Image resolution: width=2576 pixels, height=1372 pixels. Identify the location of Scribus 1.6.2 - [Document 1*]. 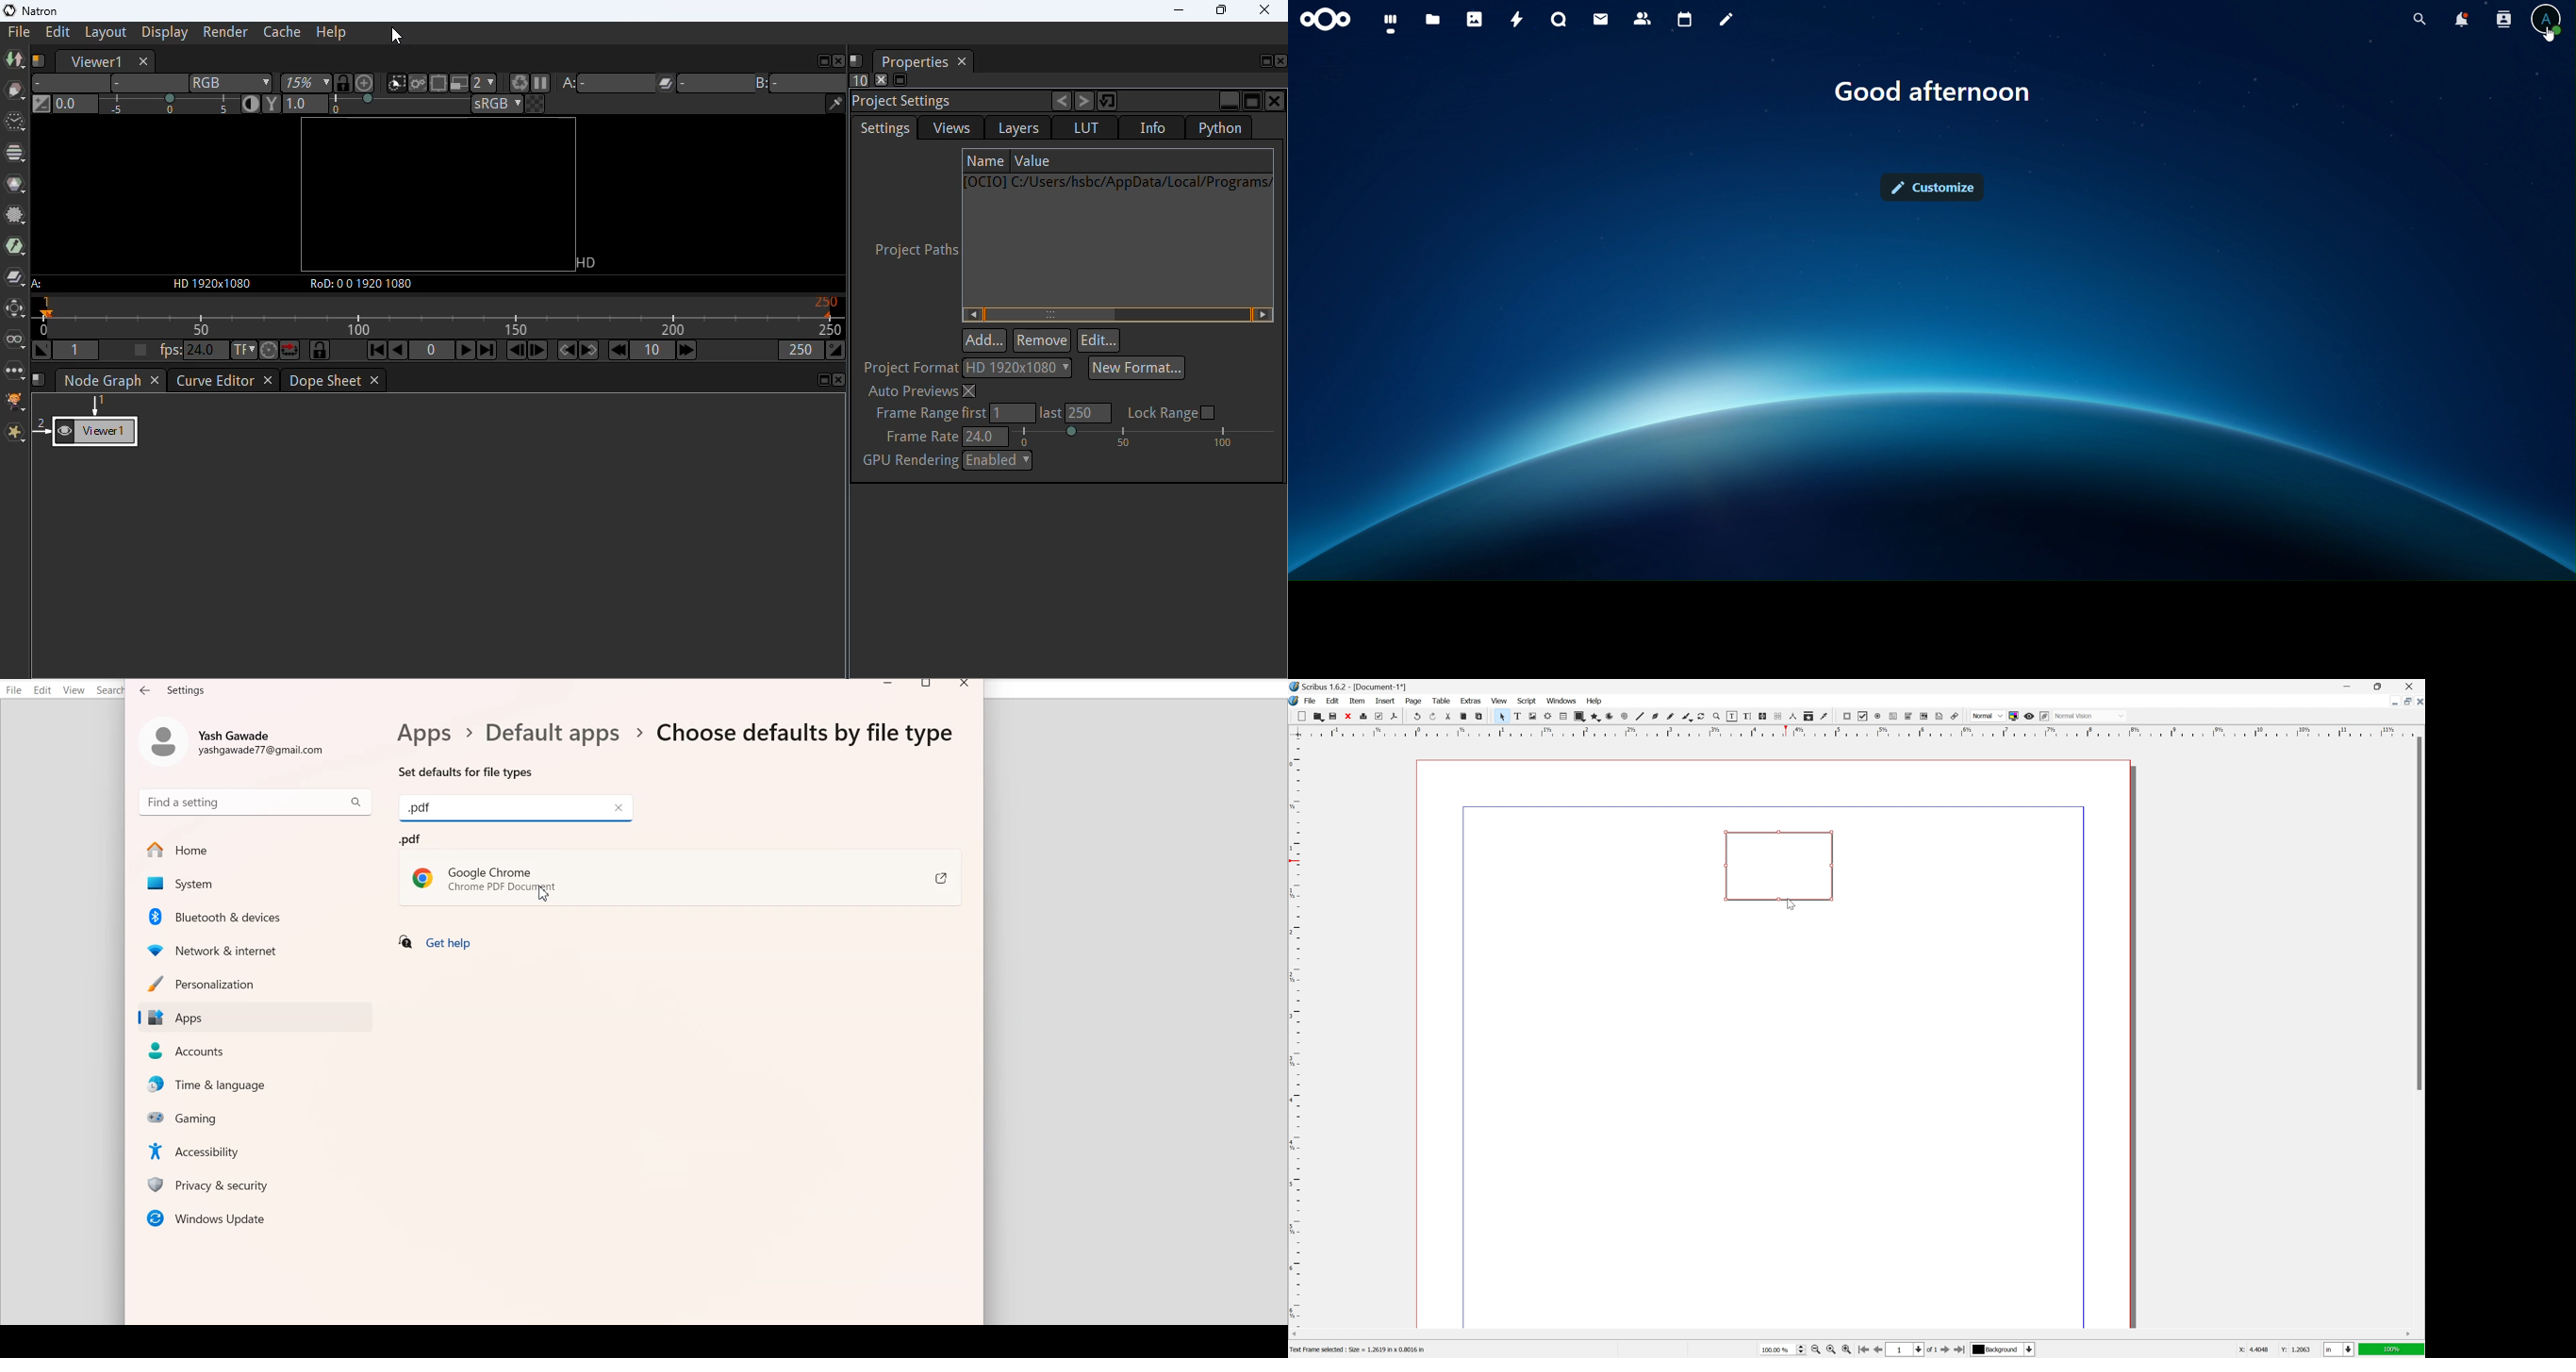
(1360, 688).